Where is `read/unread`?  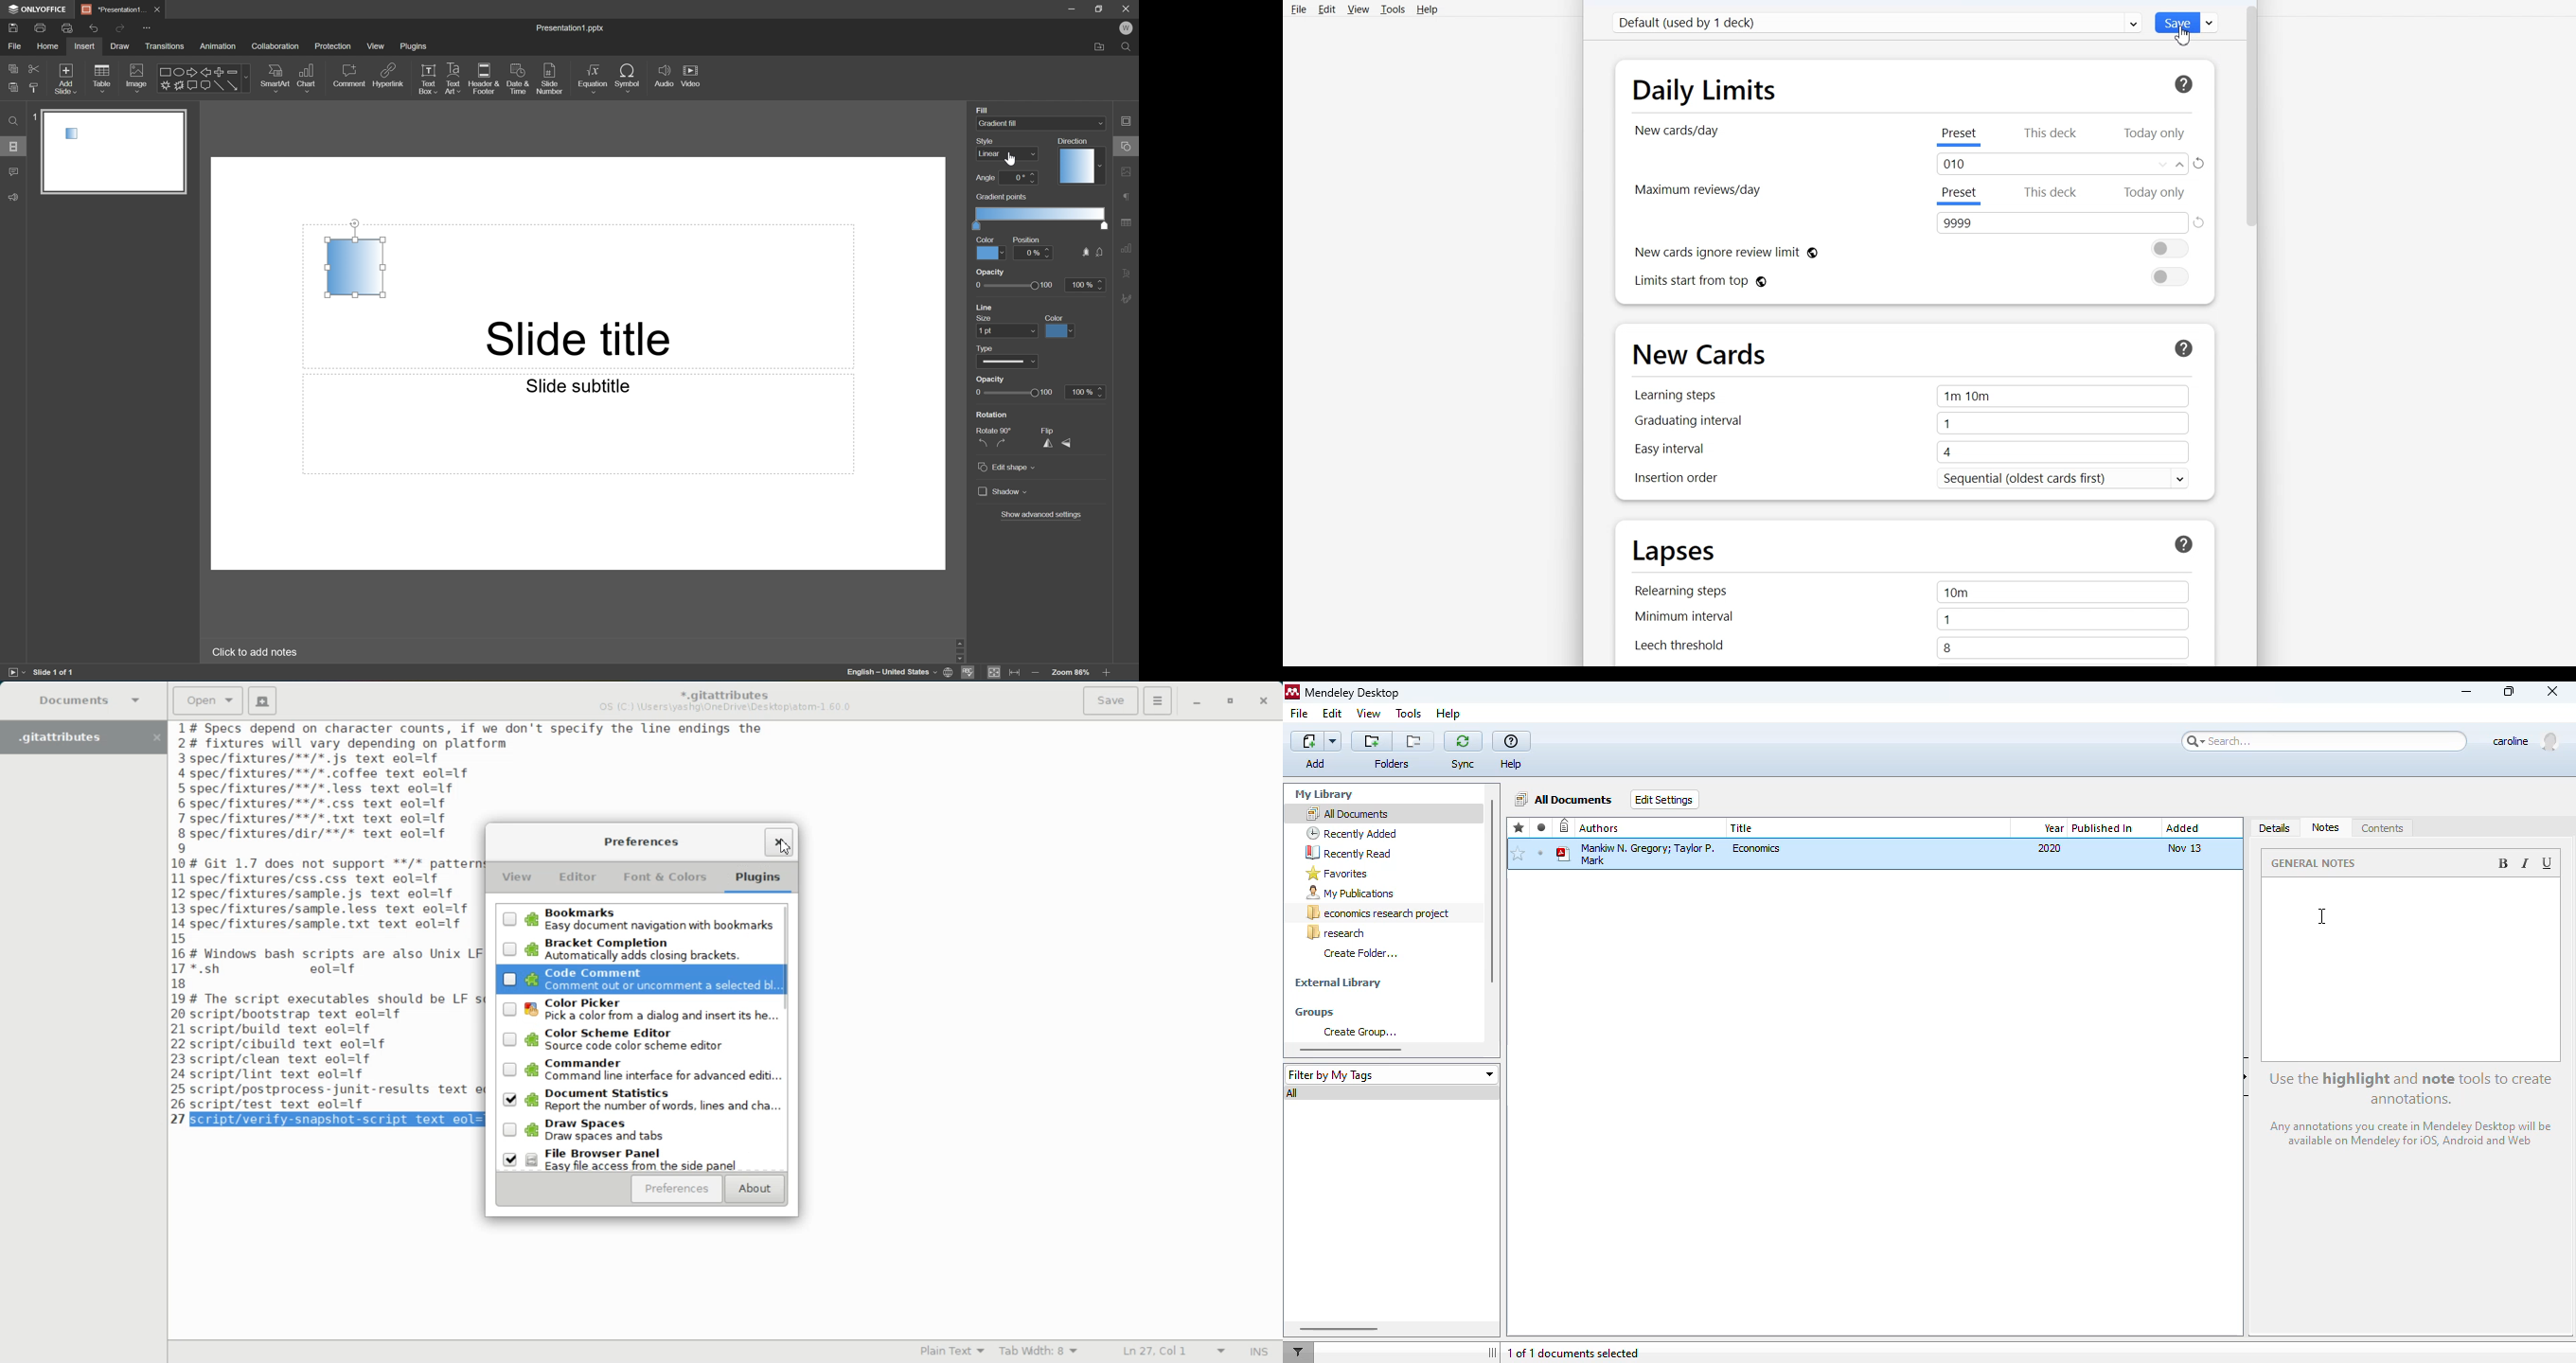
read/unread is located at coordinates (1542, 827).